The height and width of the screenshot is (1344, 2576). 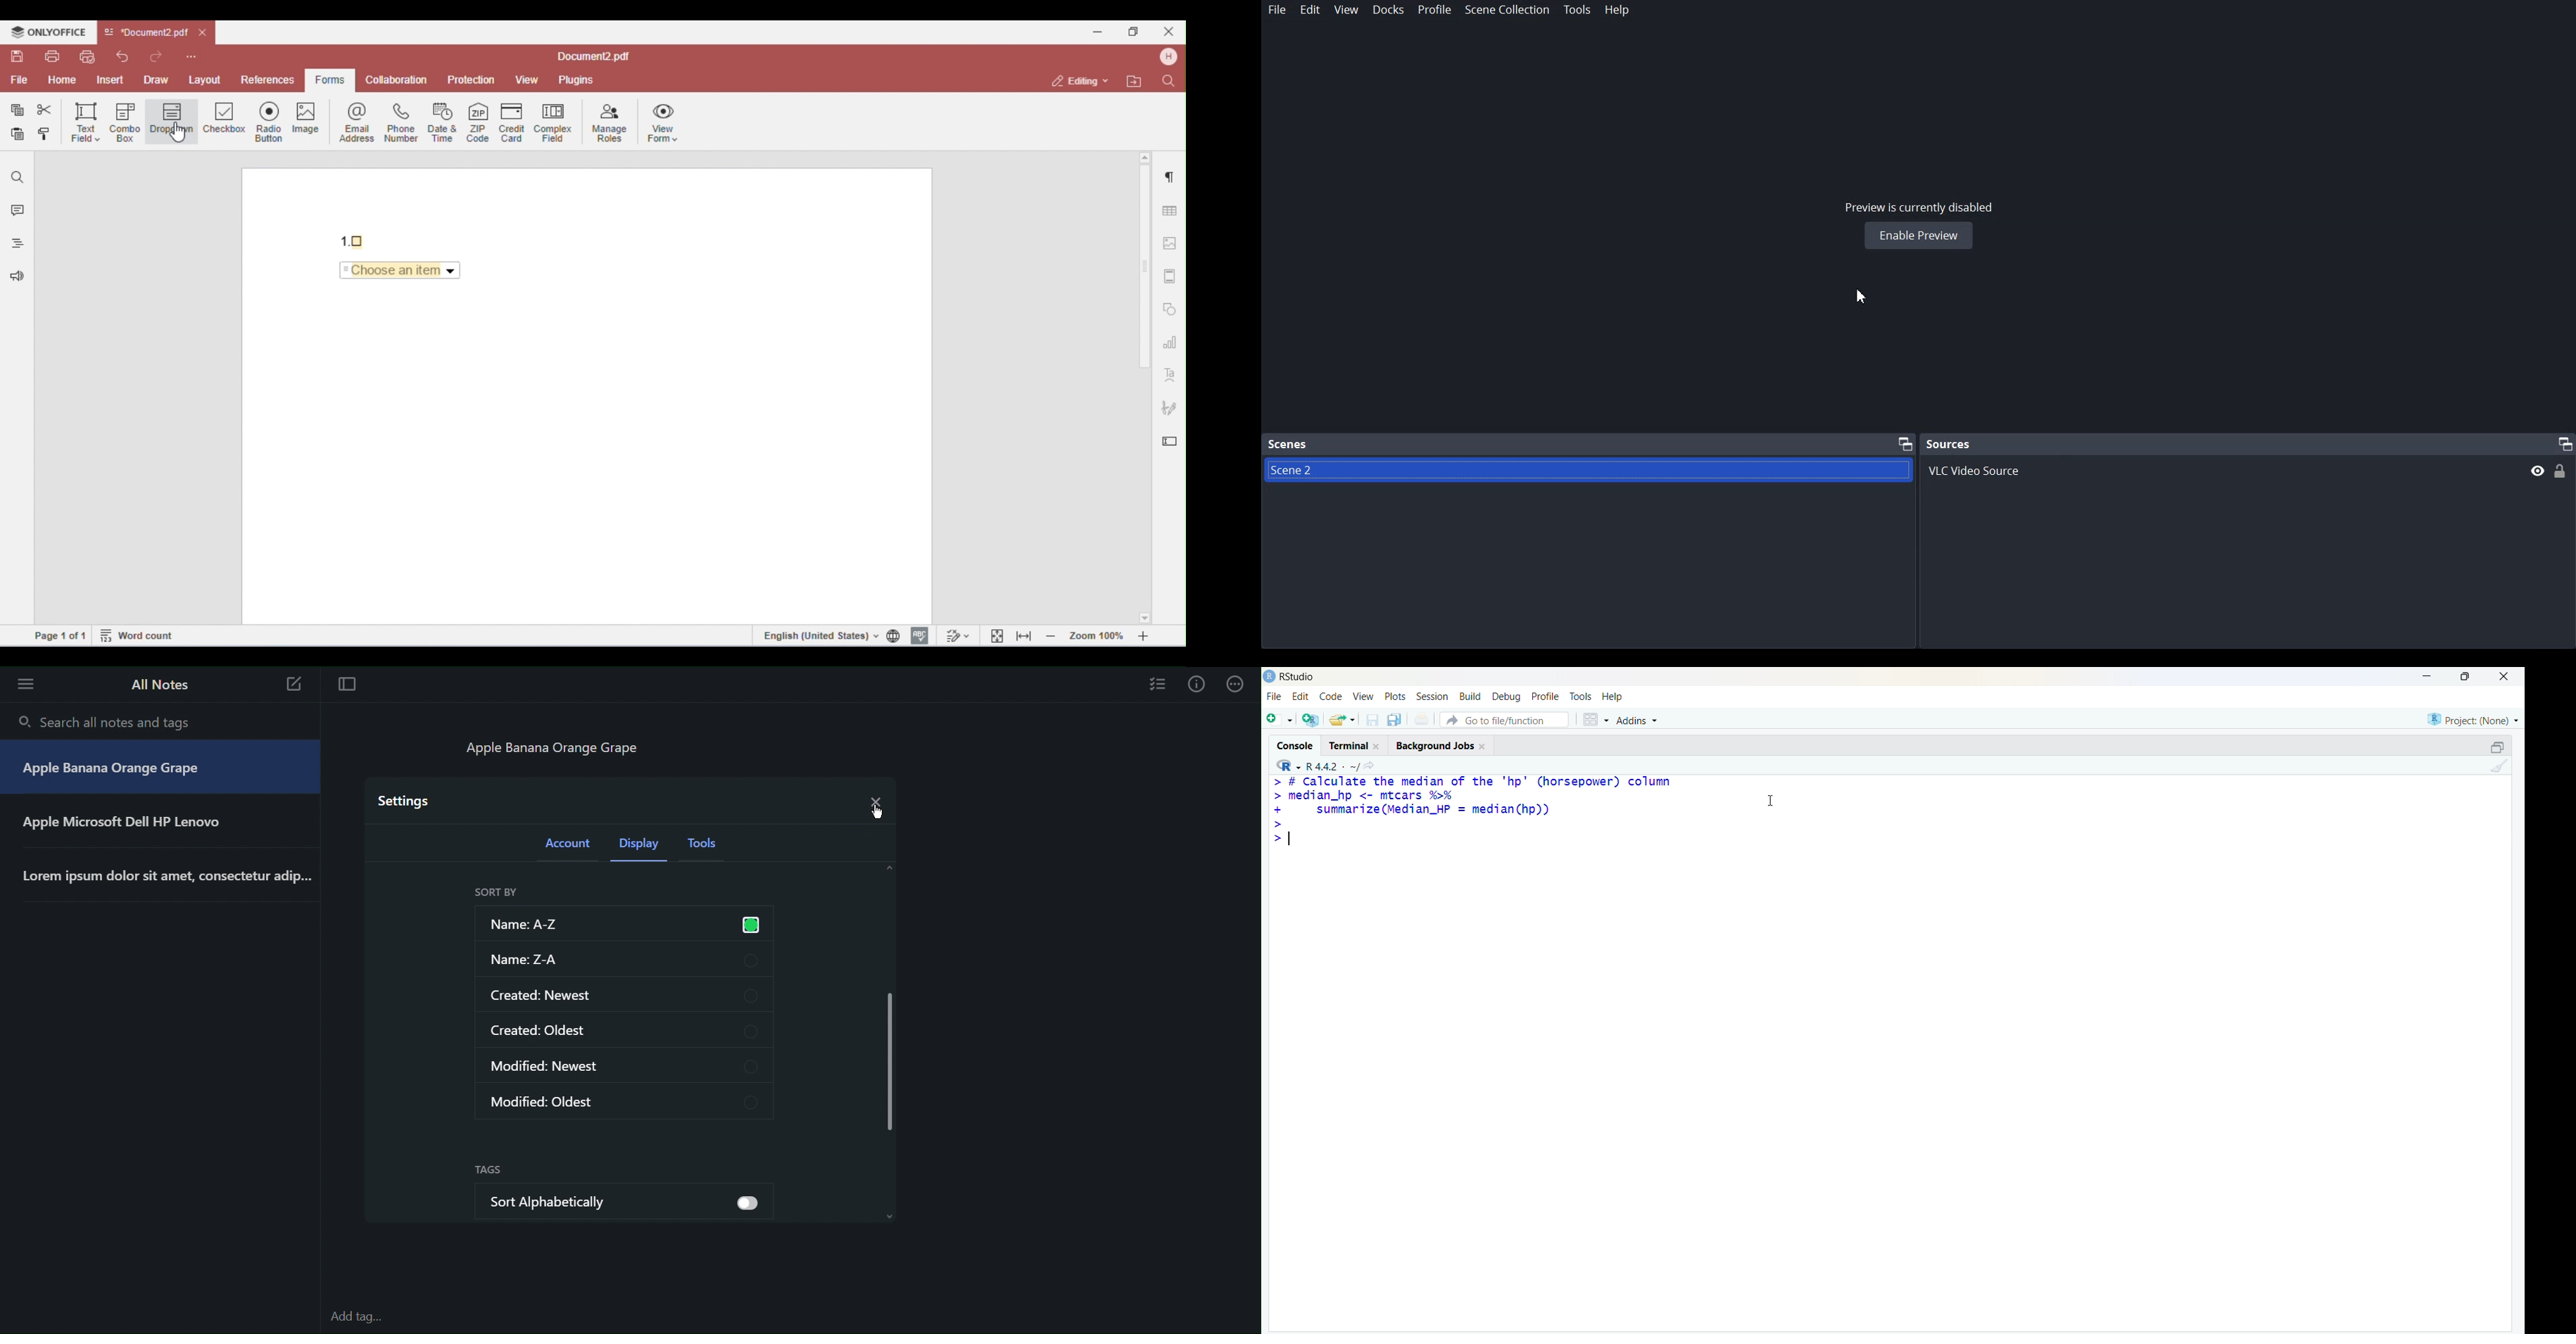 I want to click on share icon, so click(x=1369, y=767).